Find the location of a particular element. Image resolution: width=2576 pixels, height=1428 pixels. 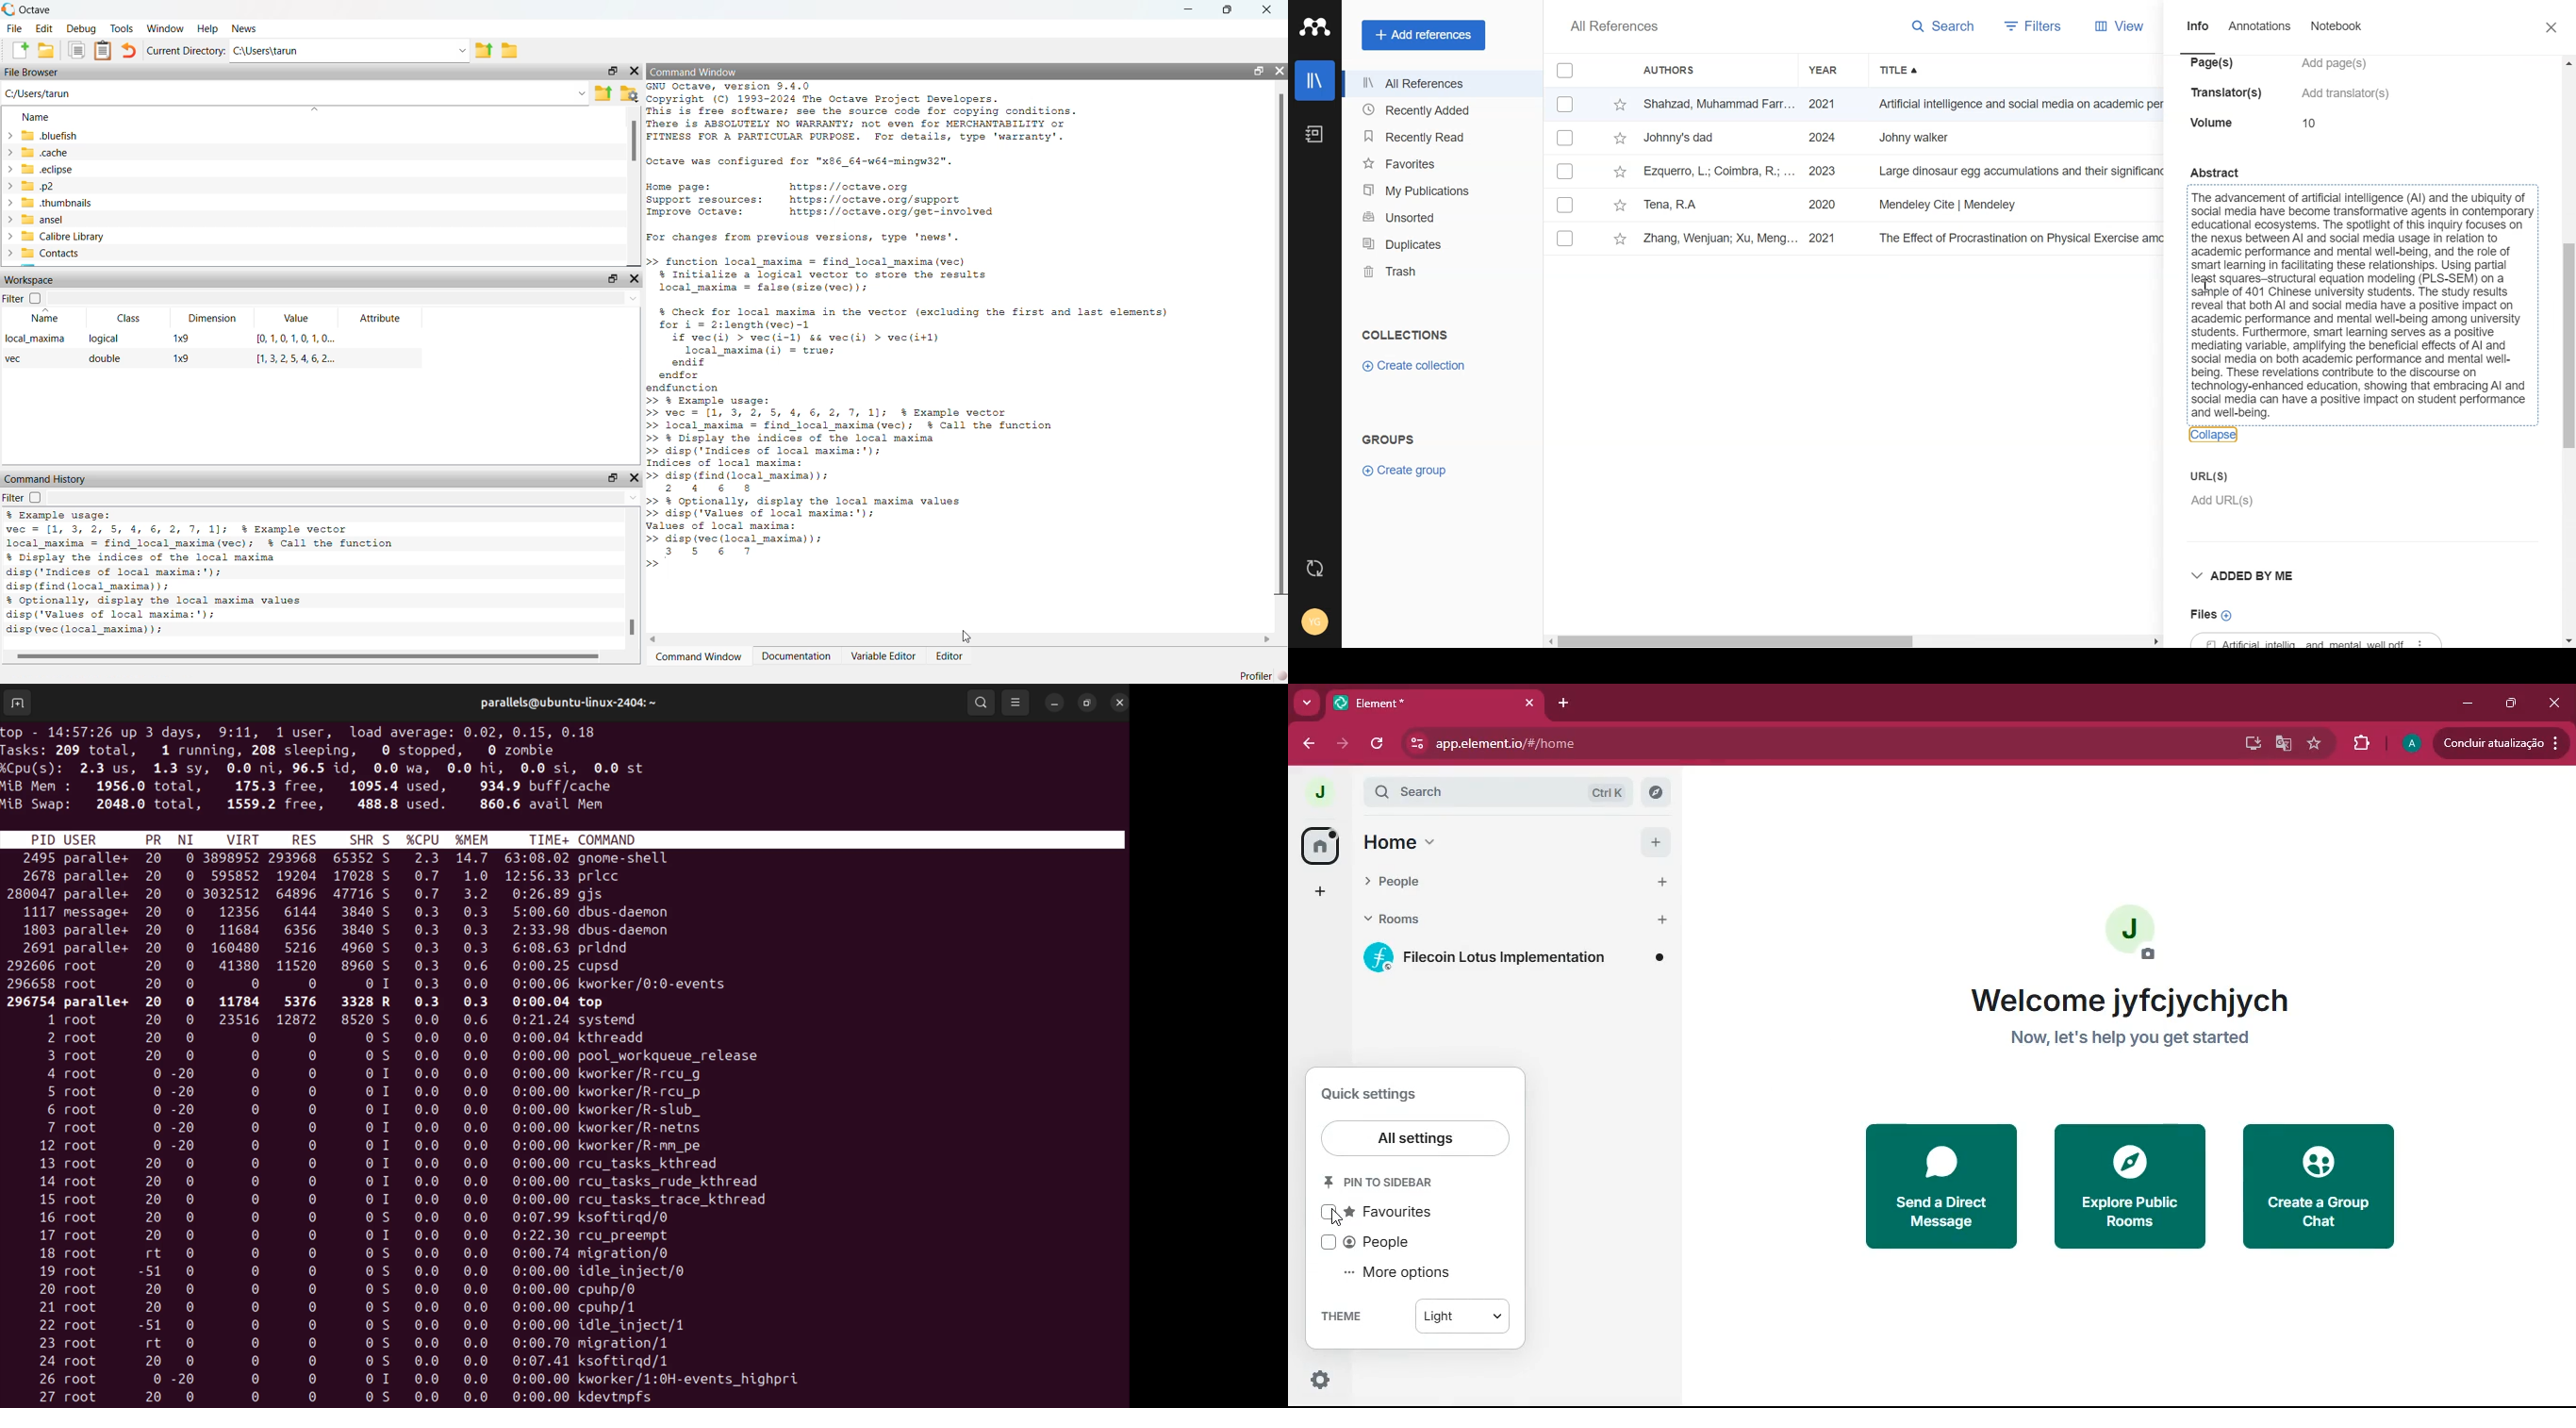

Profiler is located at coordinates (1256, 676).